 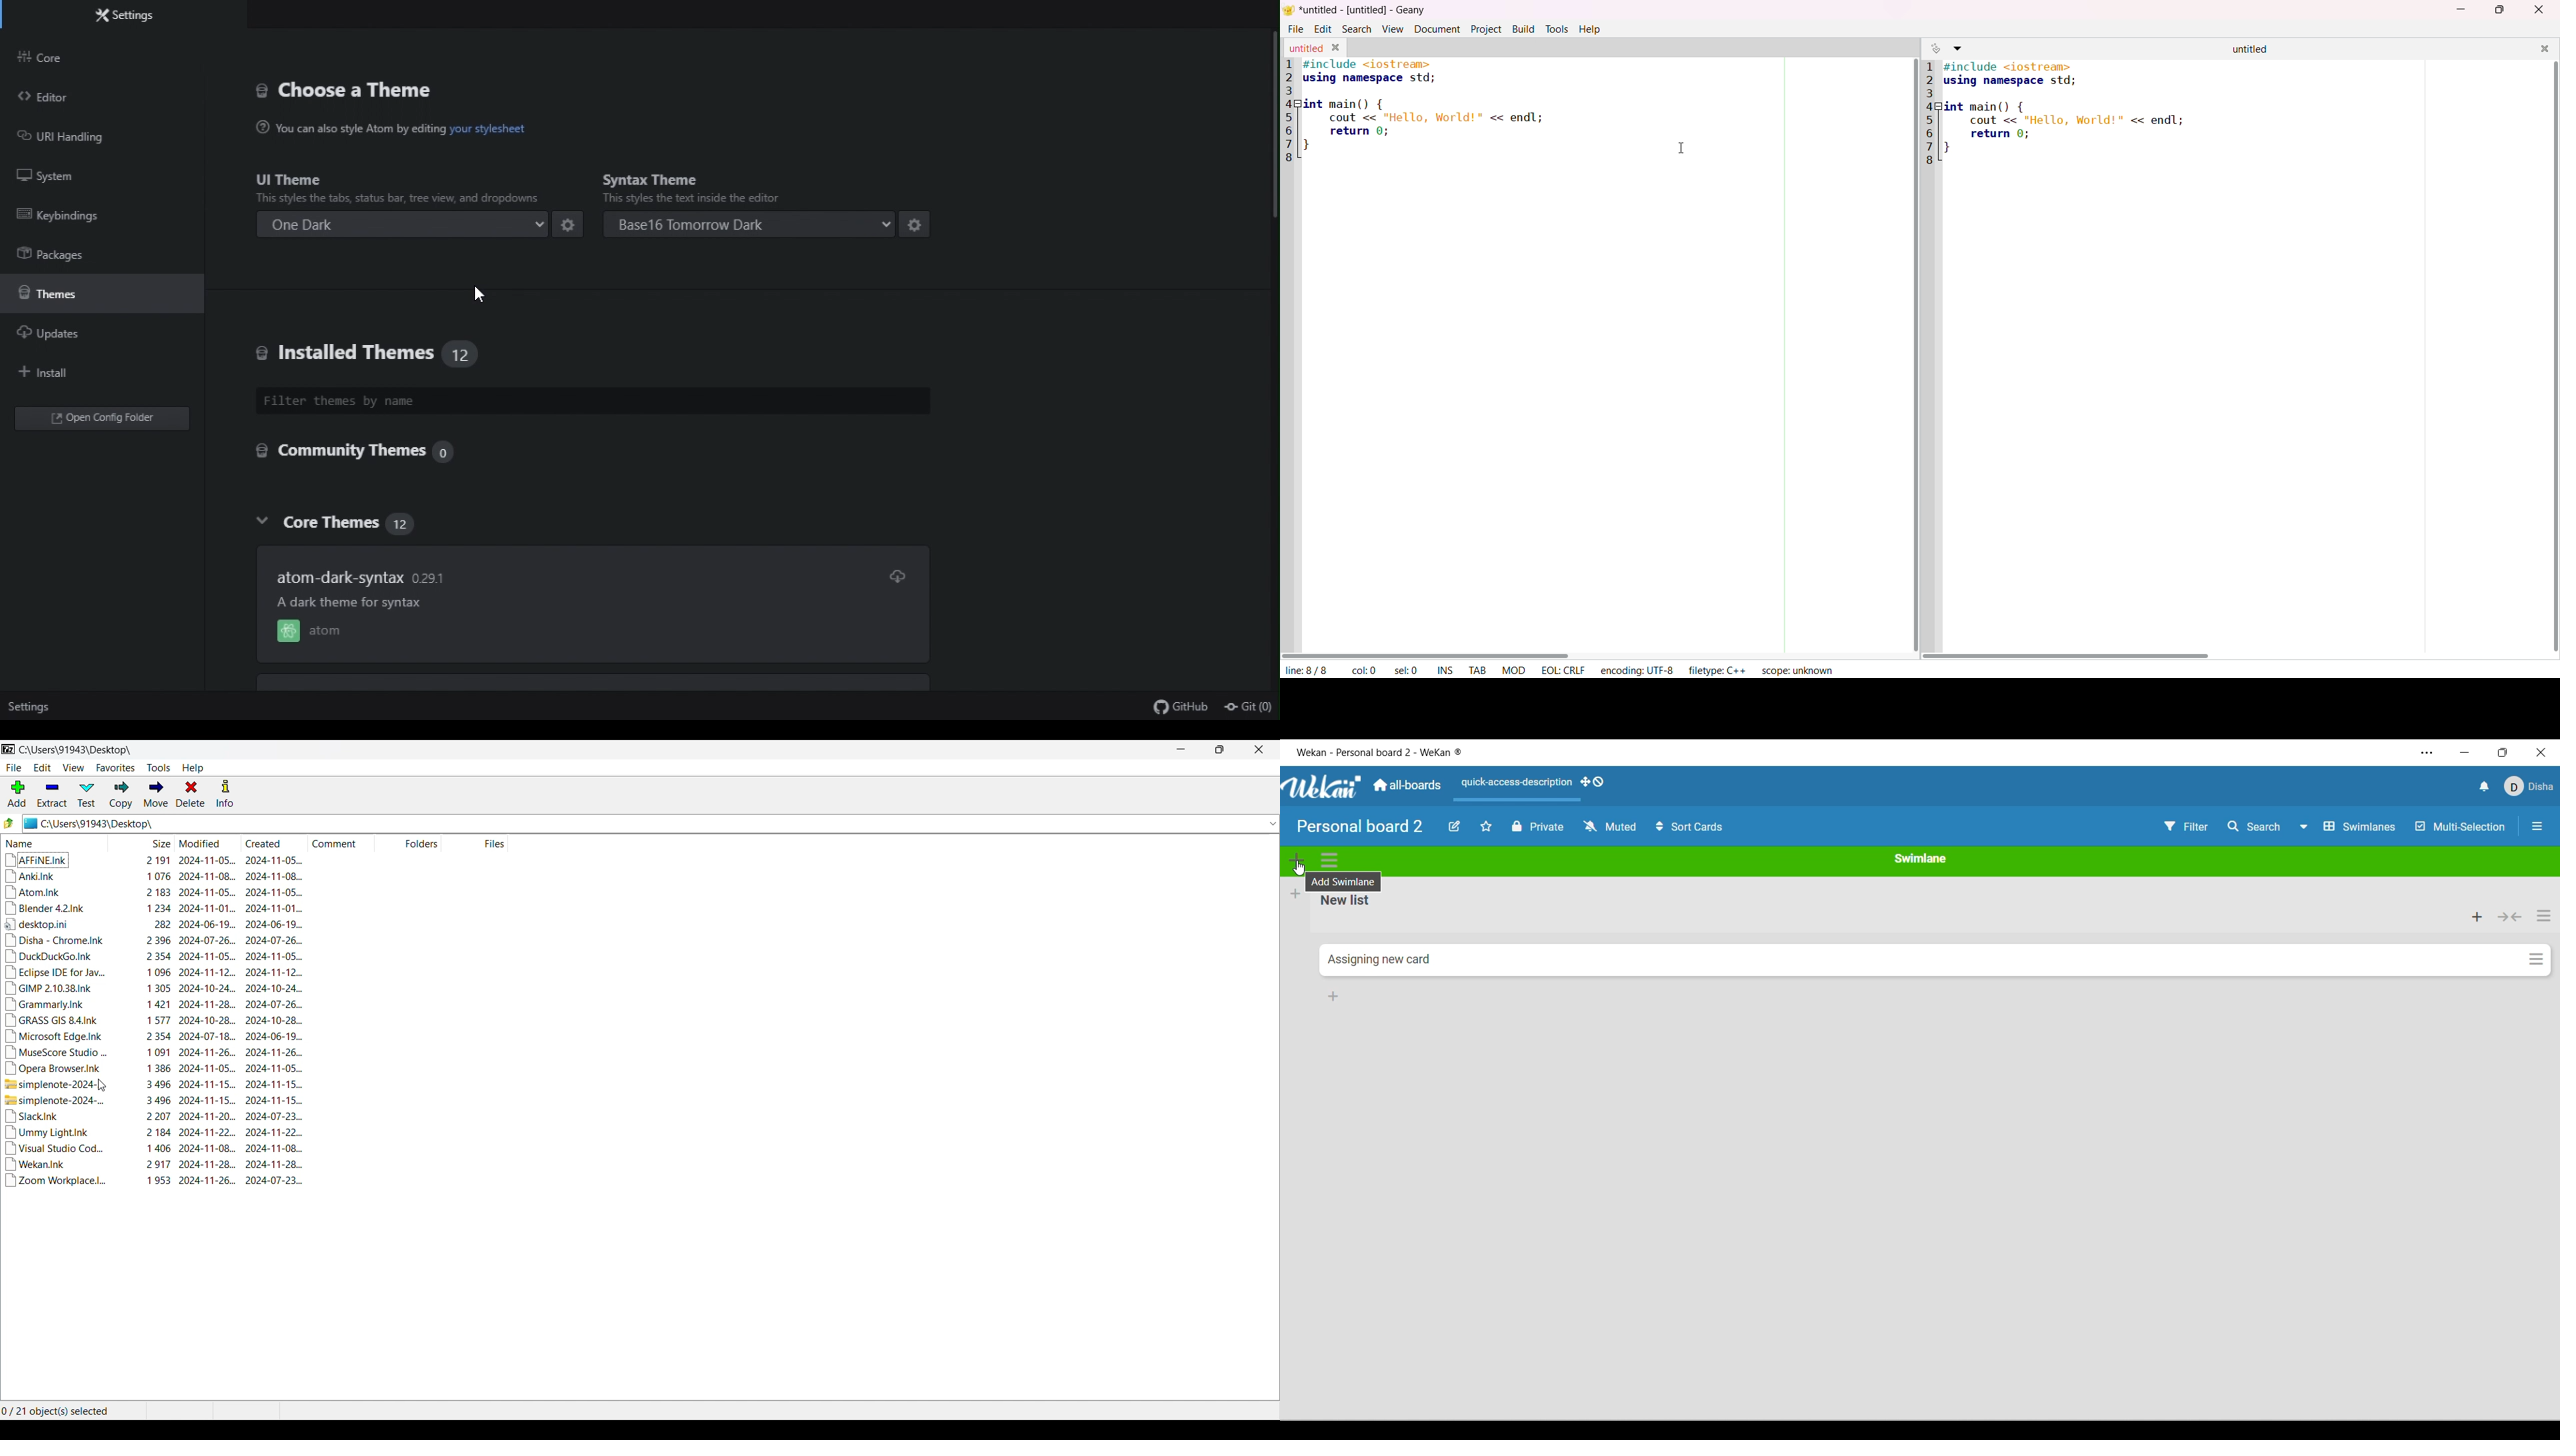 I want to click on Board privacy toggle, so click(x=1539, y=826).